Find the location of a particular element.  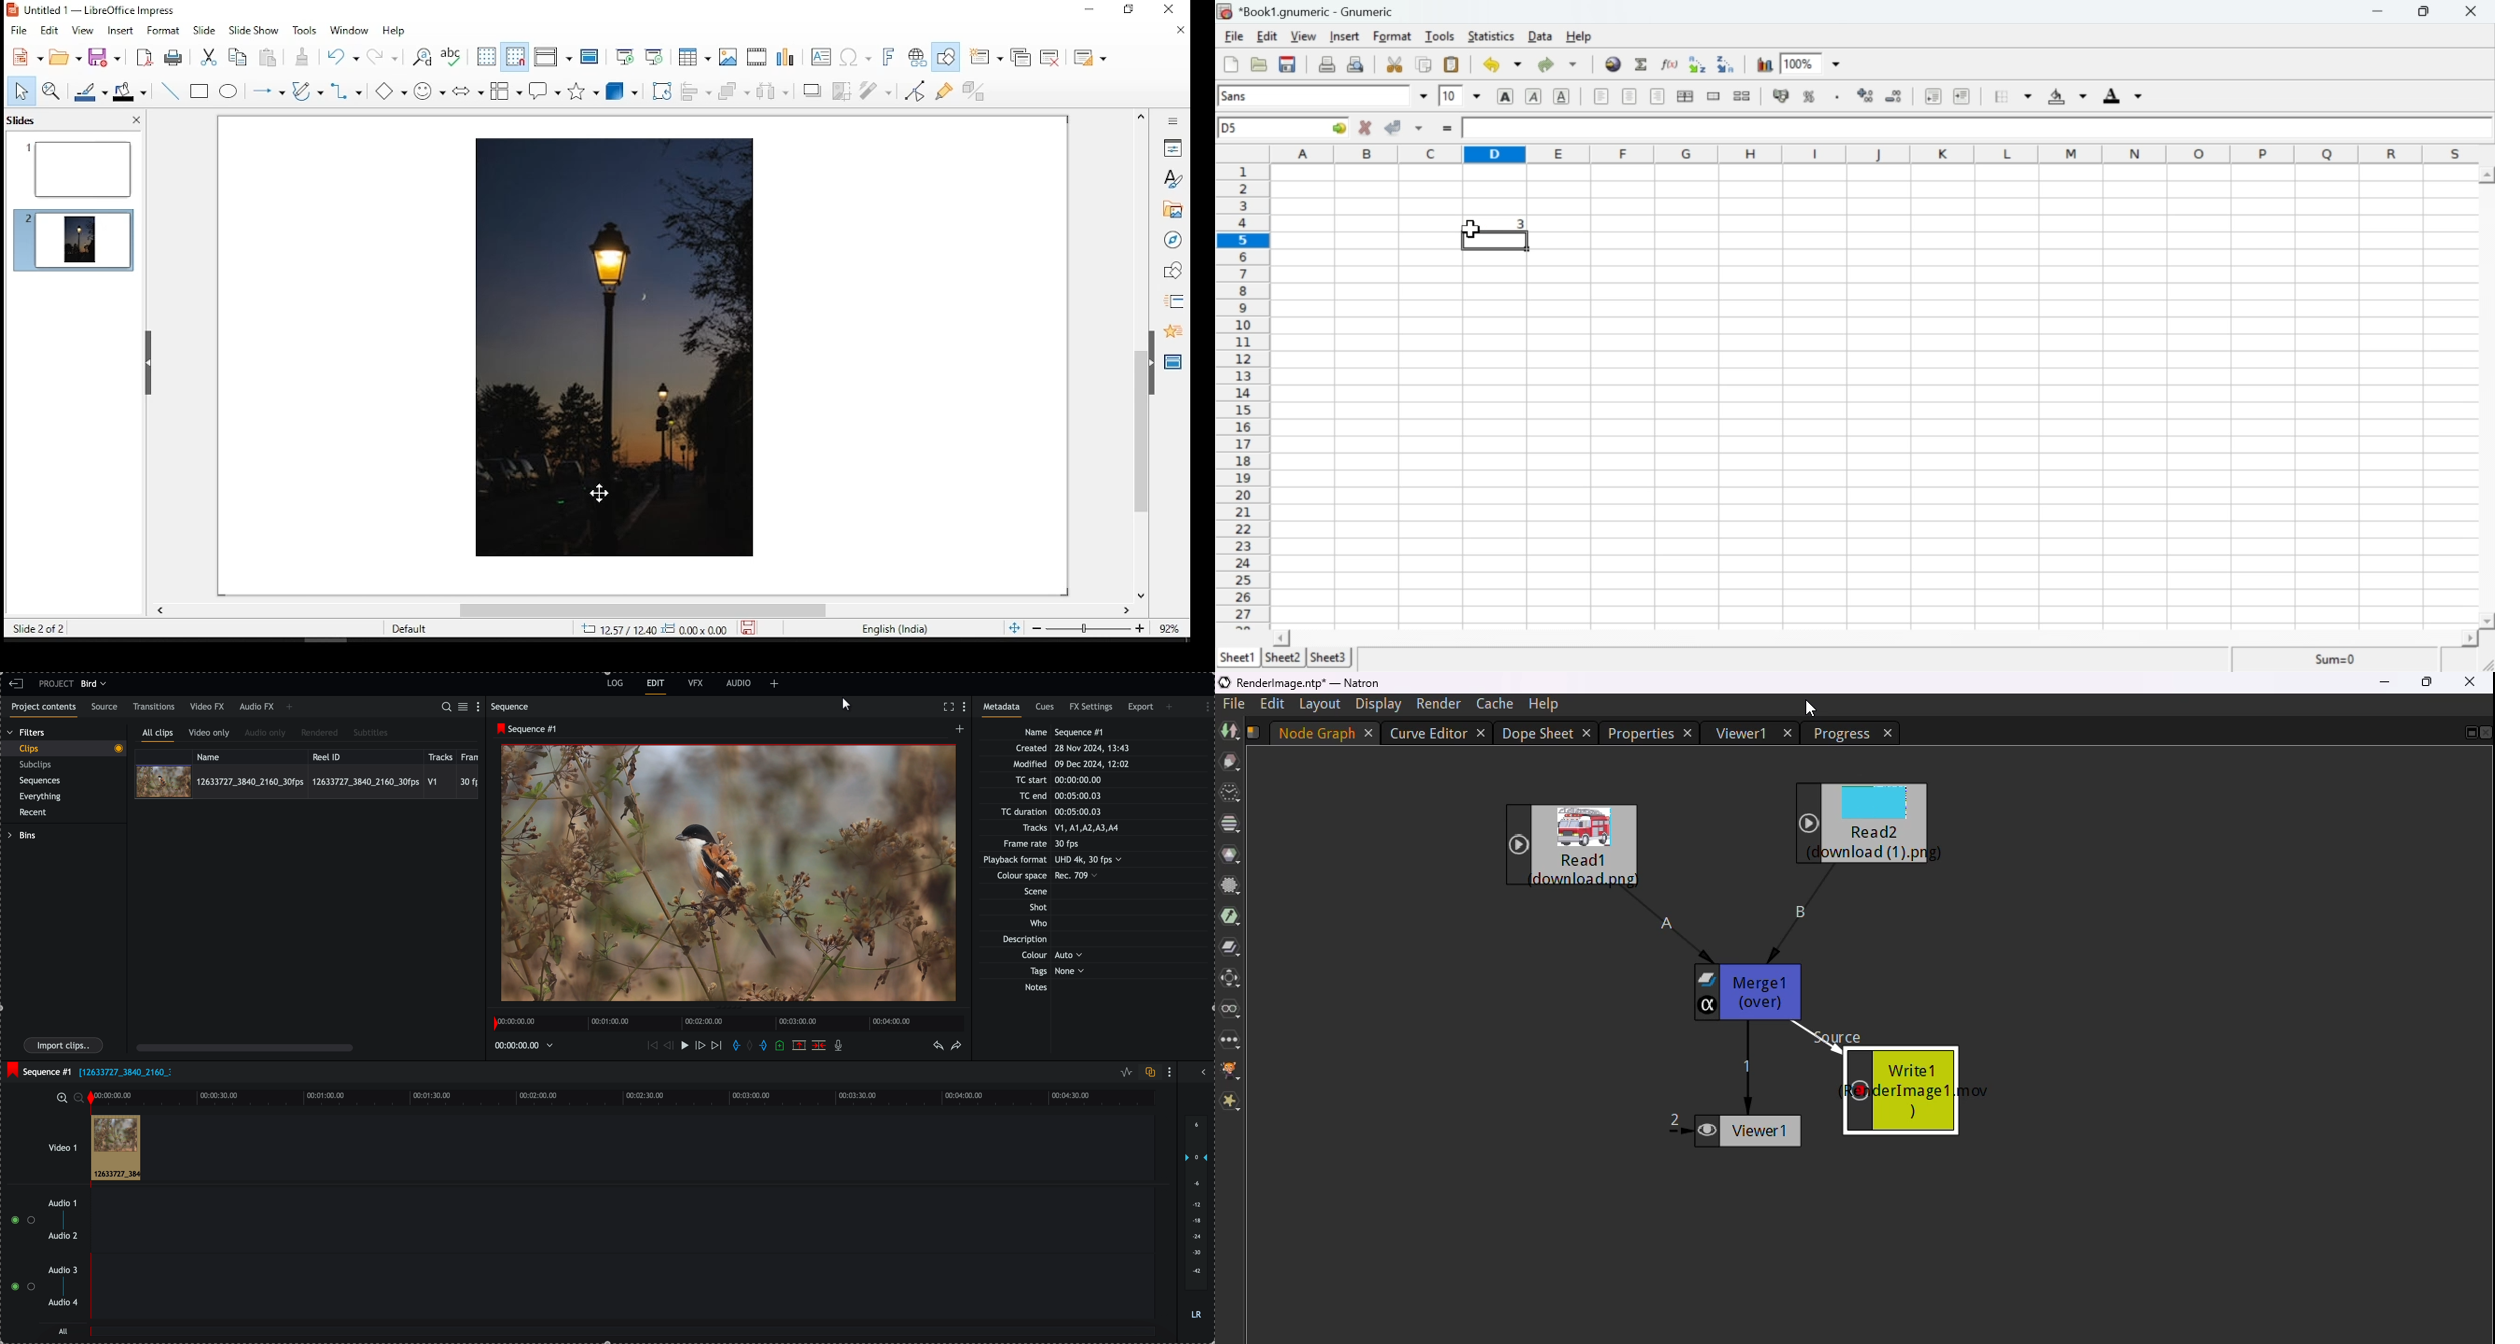

fill color is located at coordinates (133, 91).